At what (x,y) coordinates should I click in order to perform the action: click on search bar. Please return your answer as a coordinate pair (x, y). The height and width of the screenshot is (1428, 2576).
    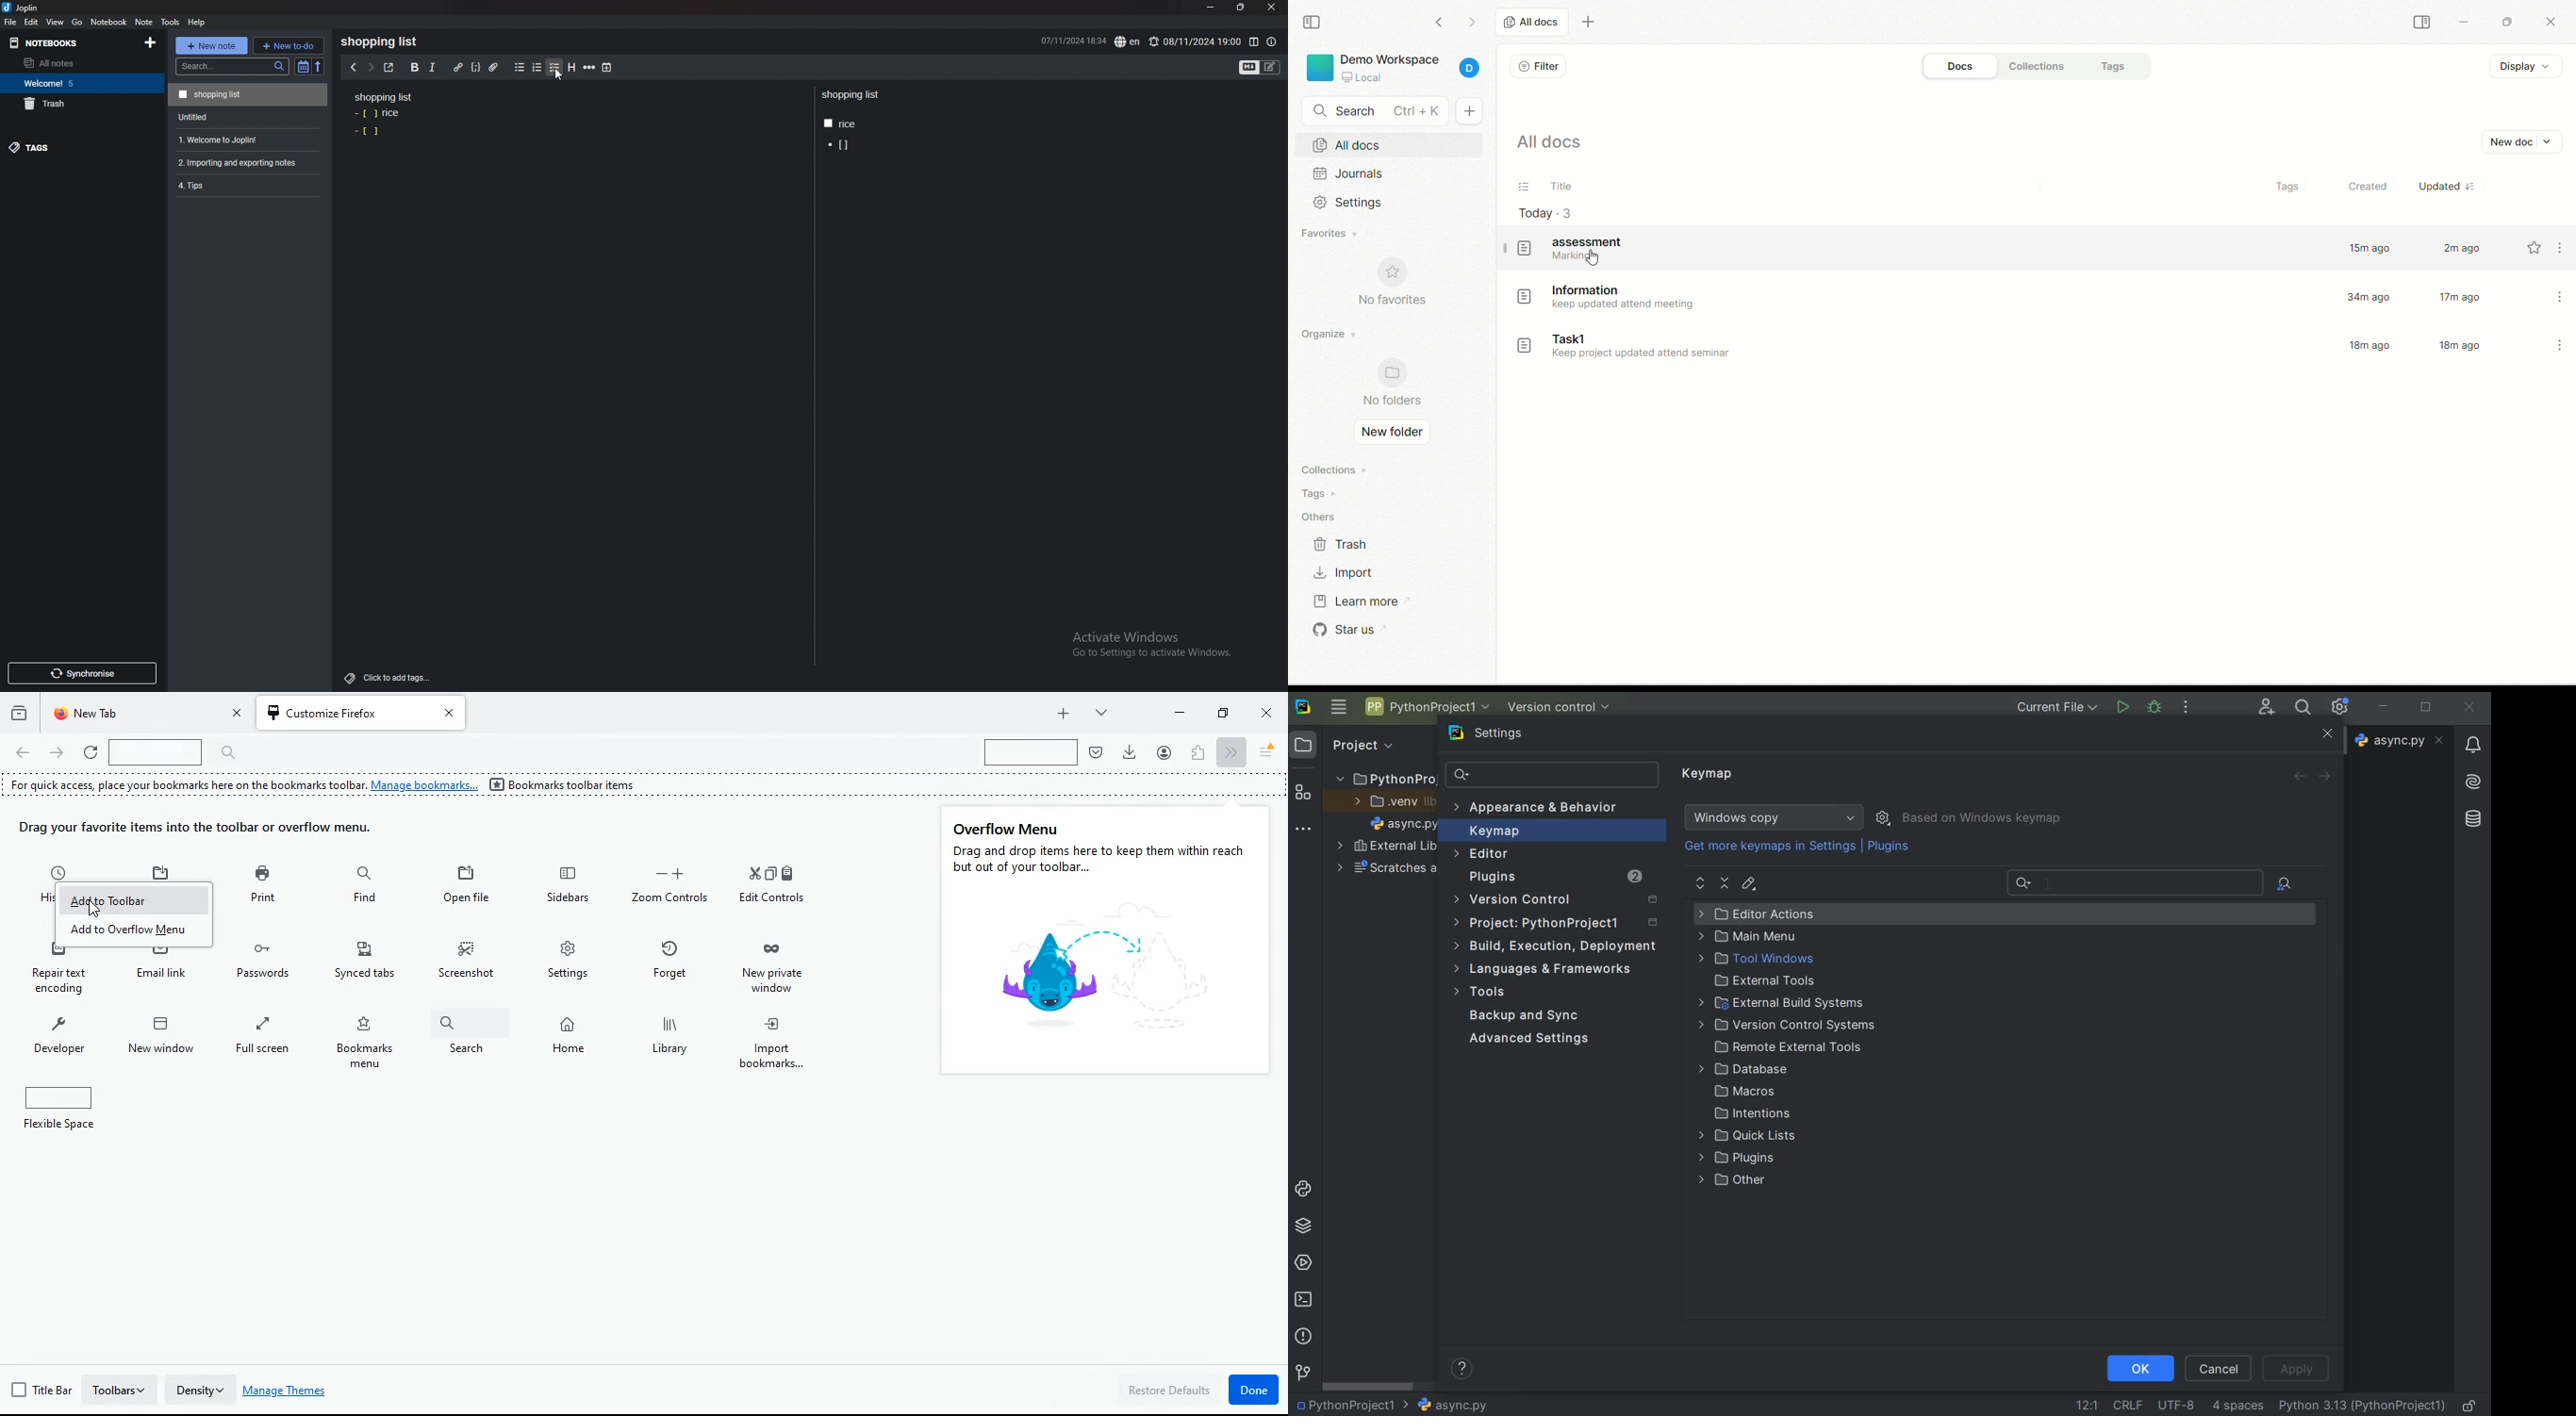
    Looking at the image, I should click on (232, 66).